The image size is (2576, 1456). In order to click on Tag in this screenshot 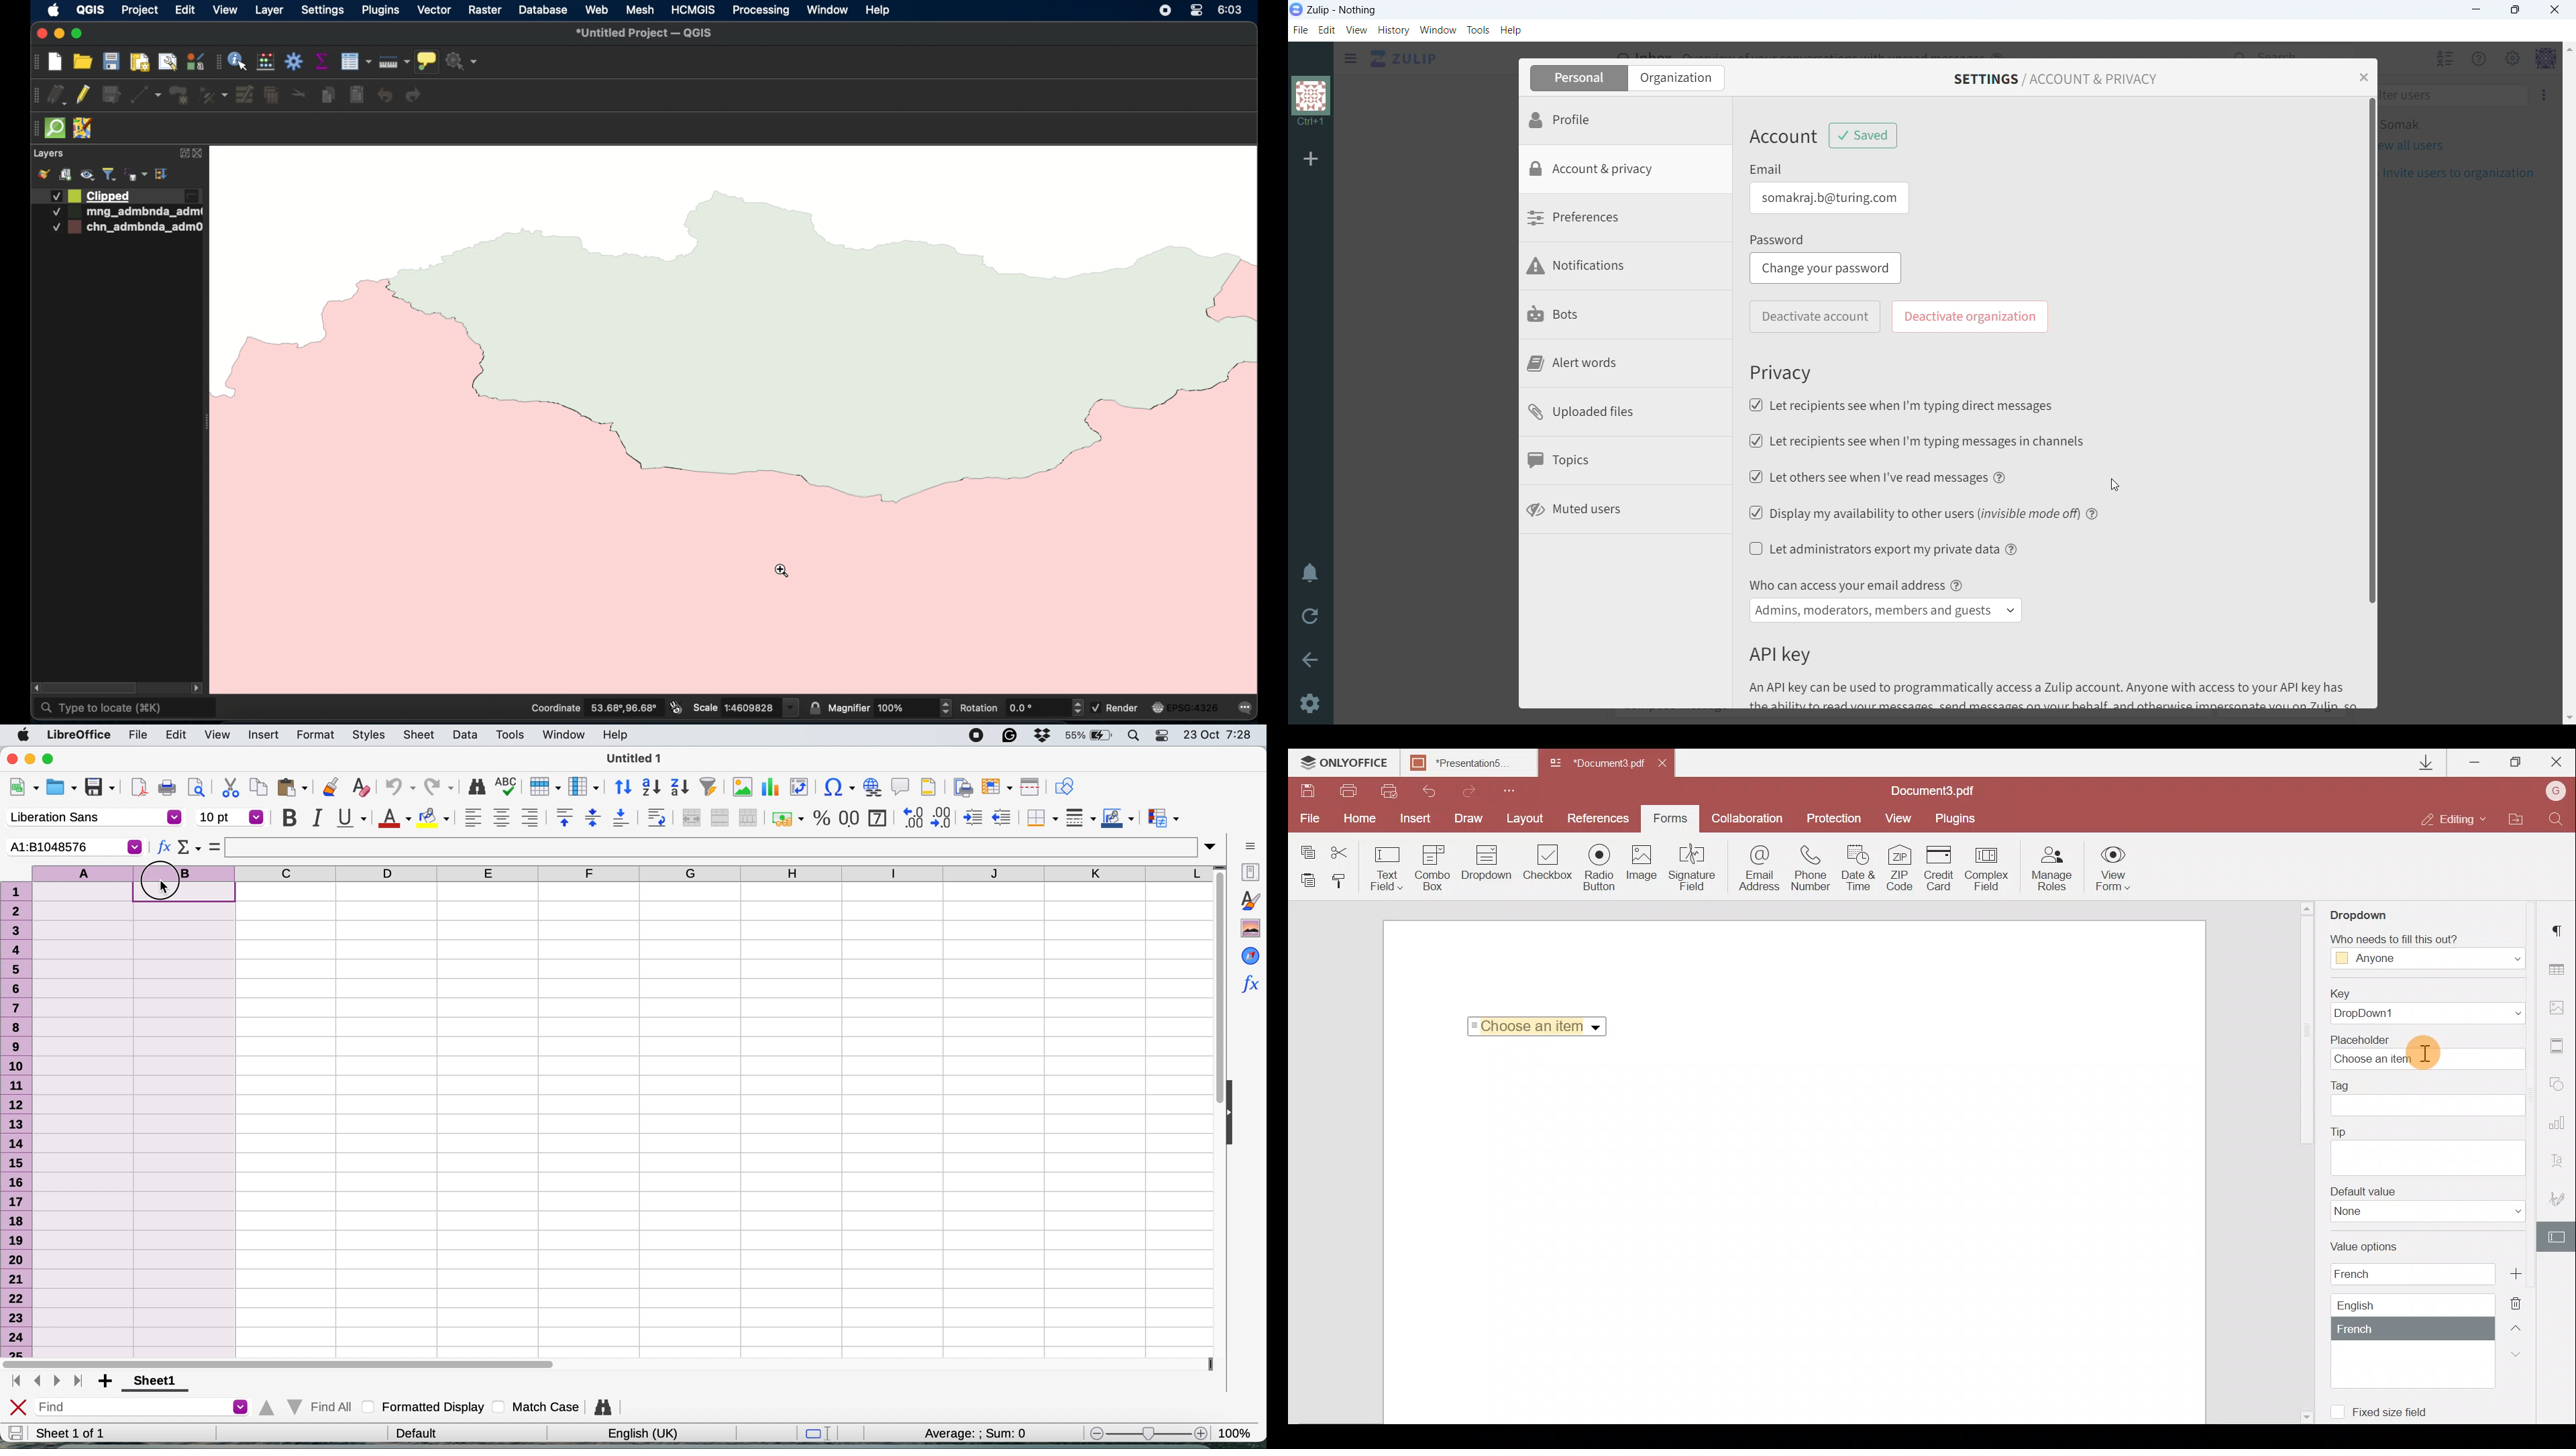, I will do `click(2428, 1098)`.